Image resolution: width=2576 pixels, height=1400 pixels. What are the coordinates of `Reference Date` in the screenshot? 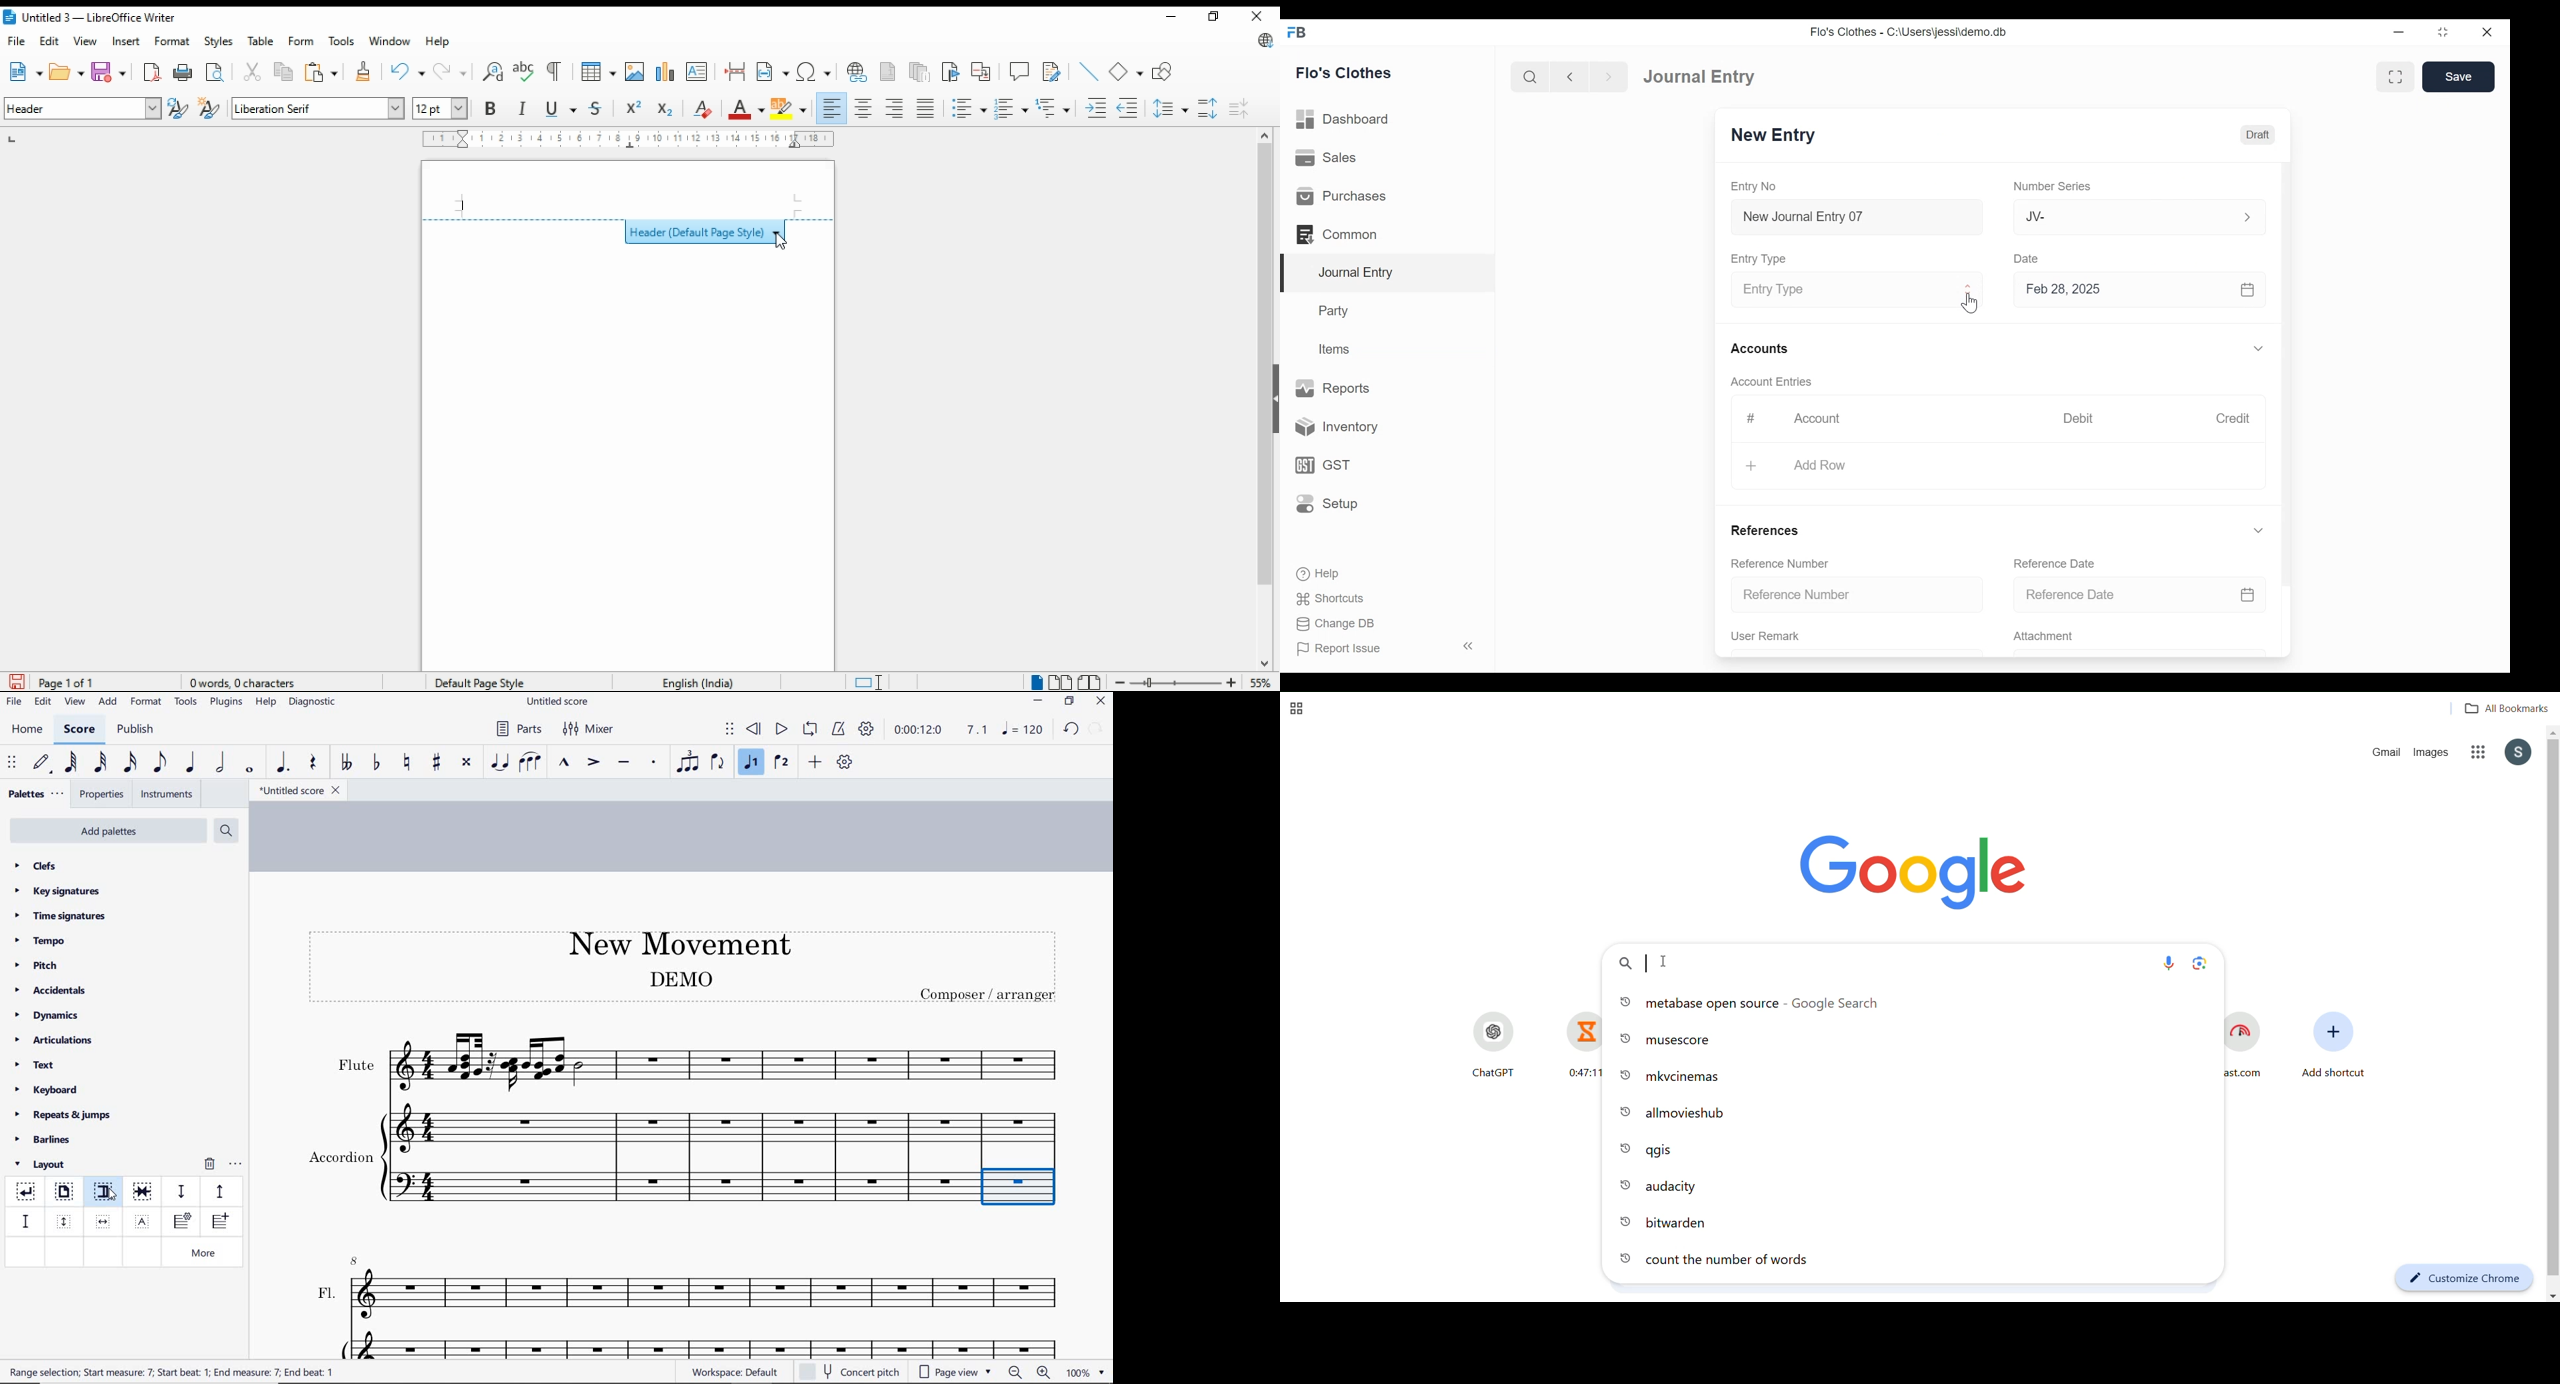 It's located at (2136, 595).